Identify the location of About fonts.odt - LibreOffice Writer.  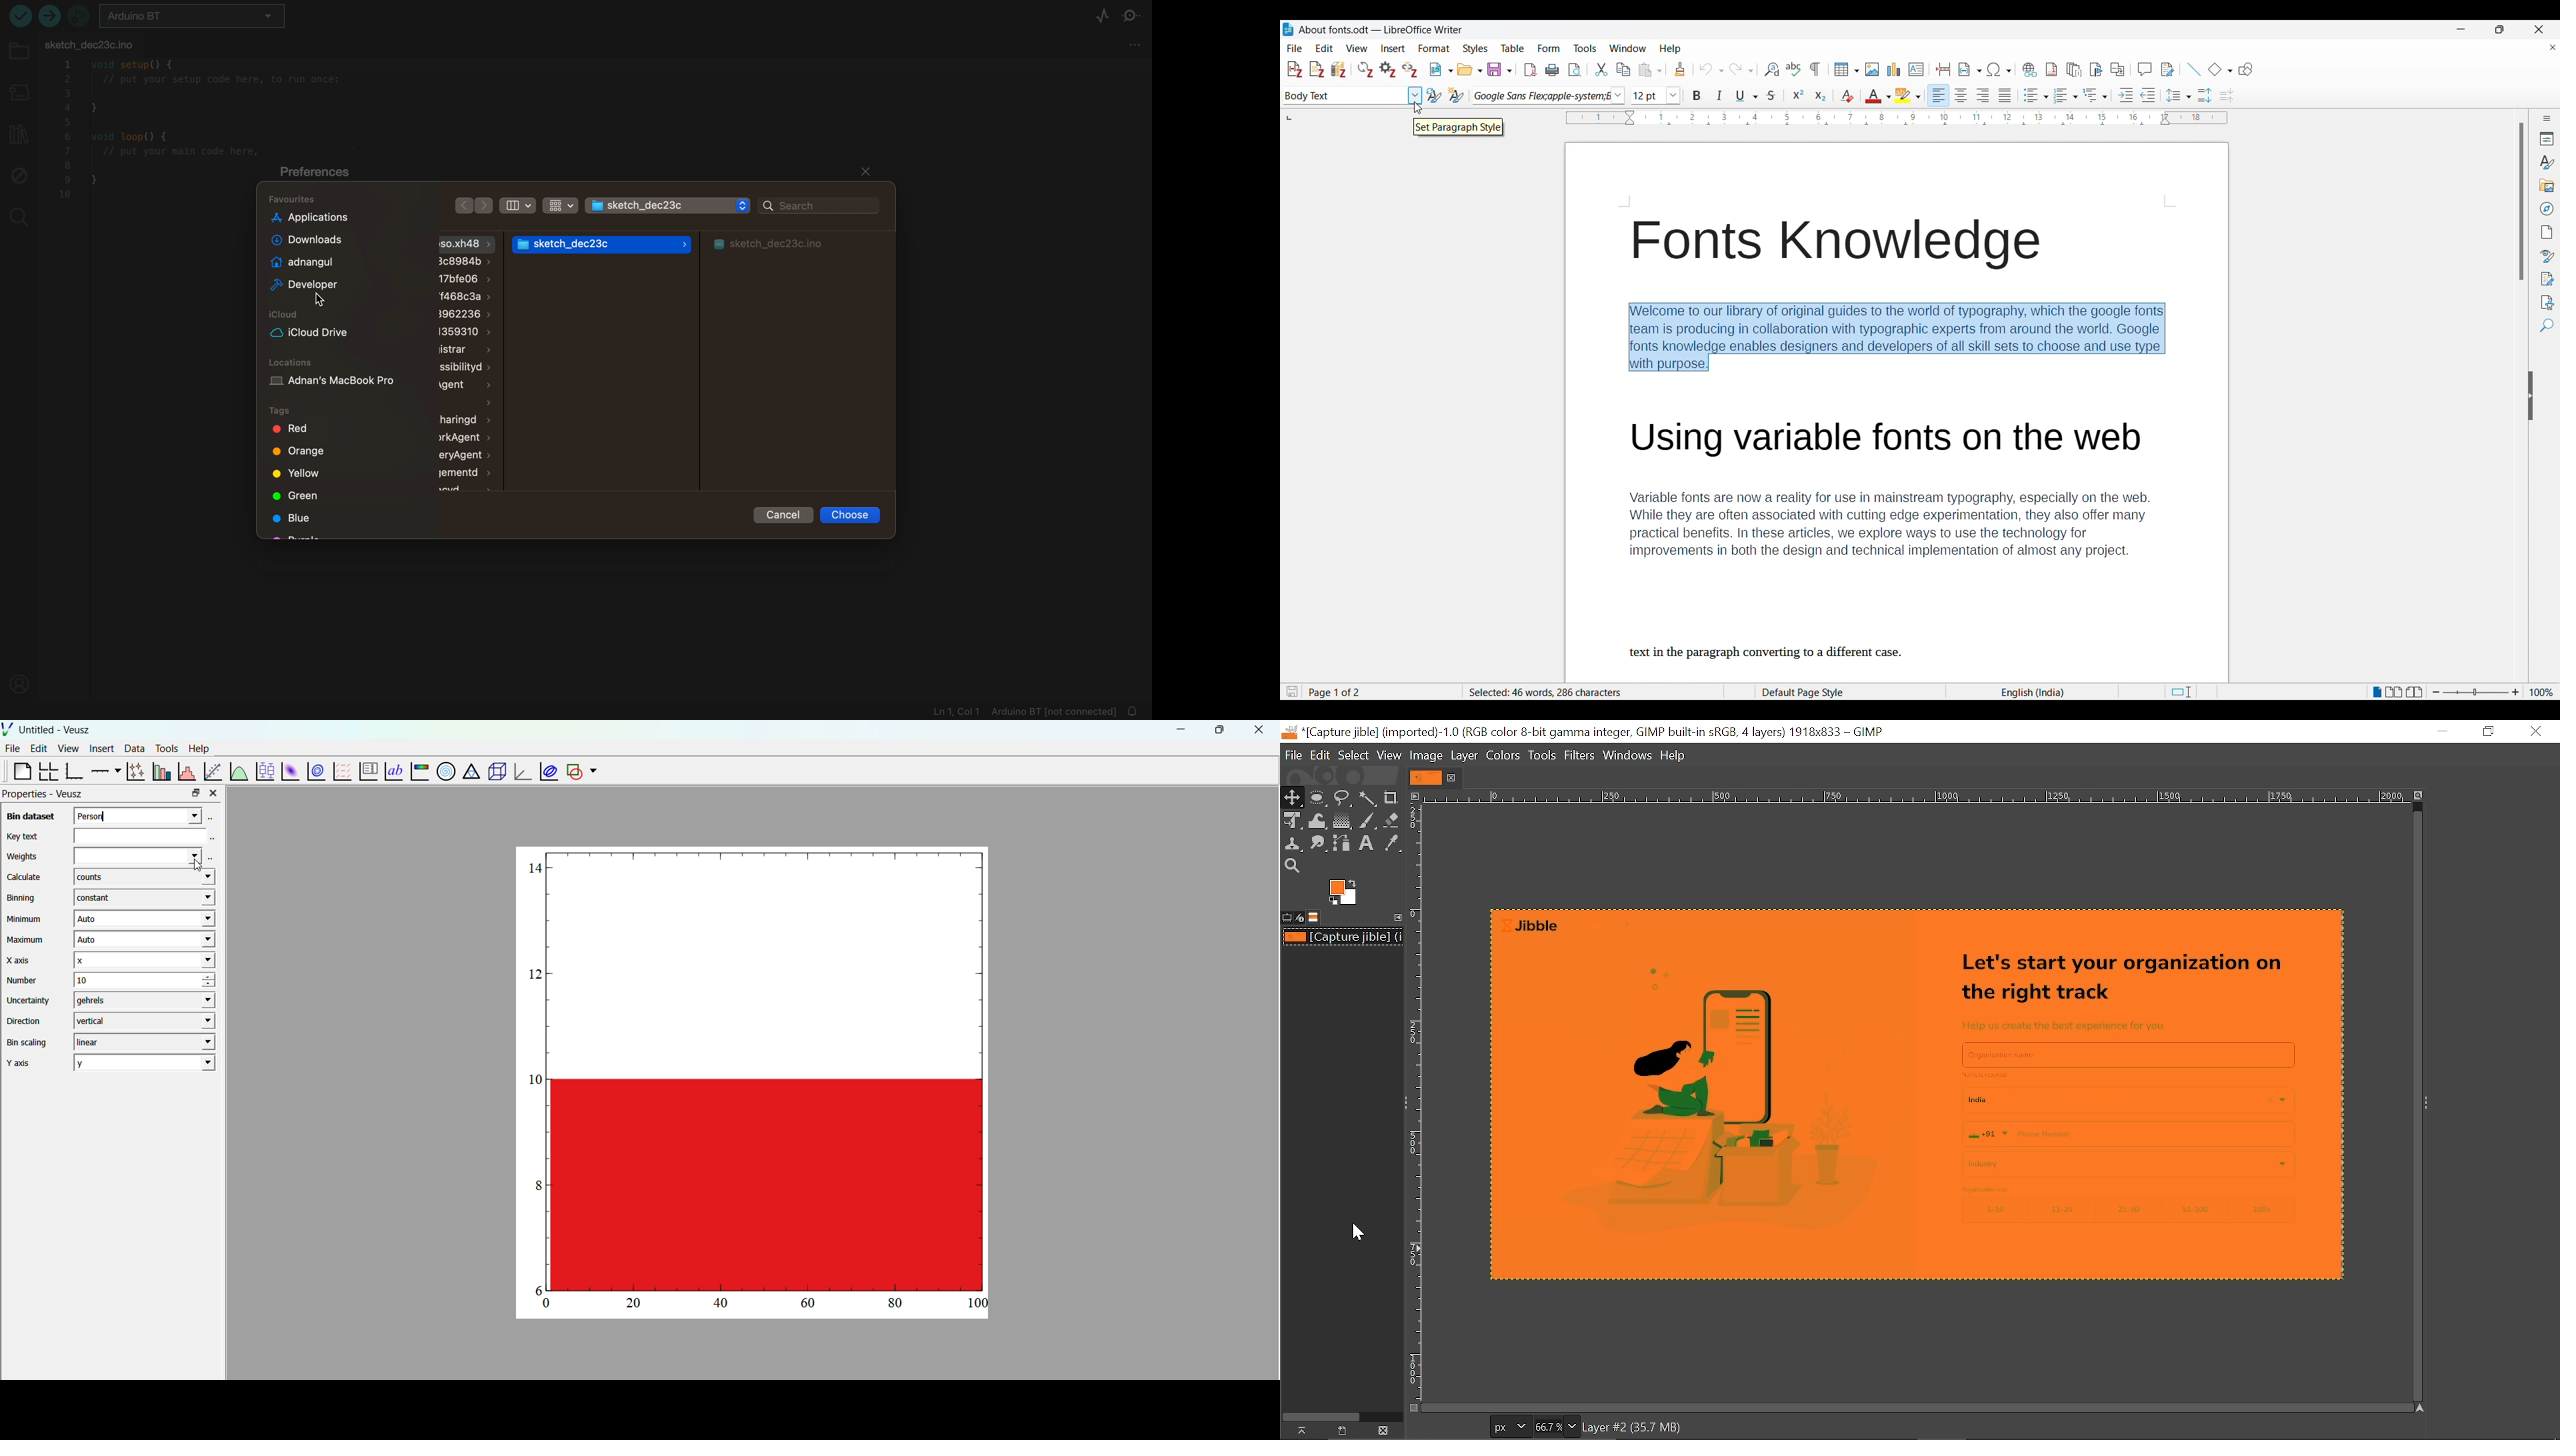
(1381, 29).